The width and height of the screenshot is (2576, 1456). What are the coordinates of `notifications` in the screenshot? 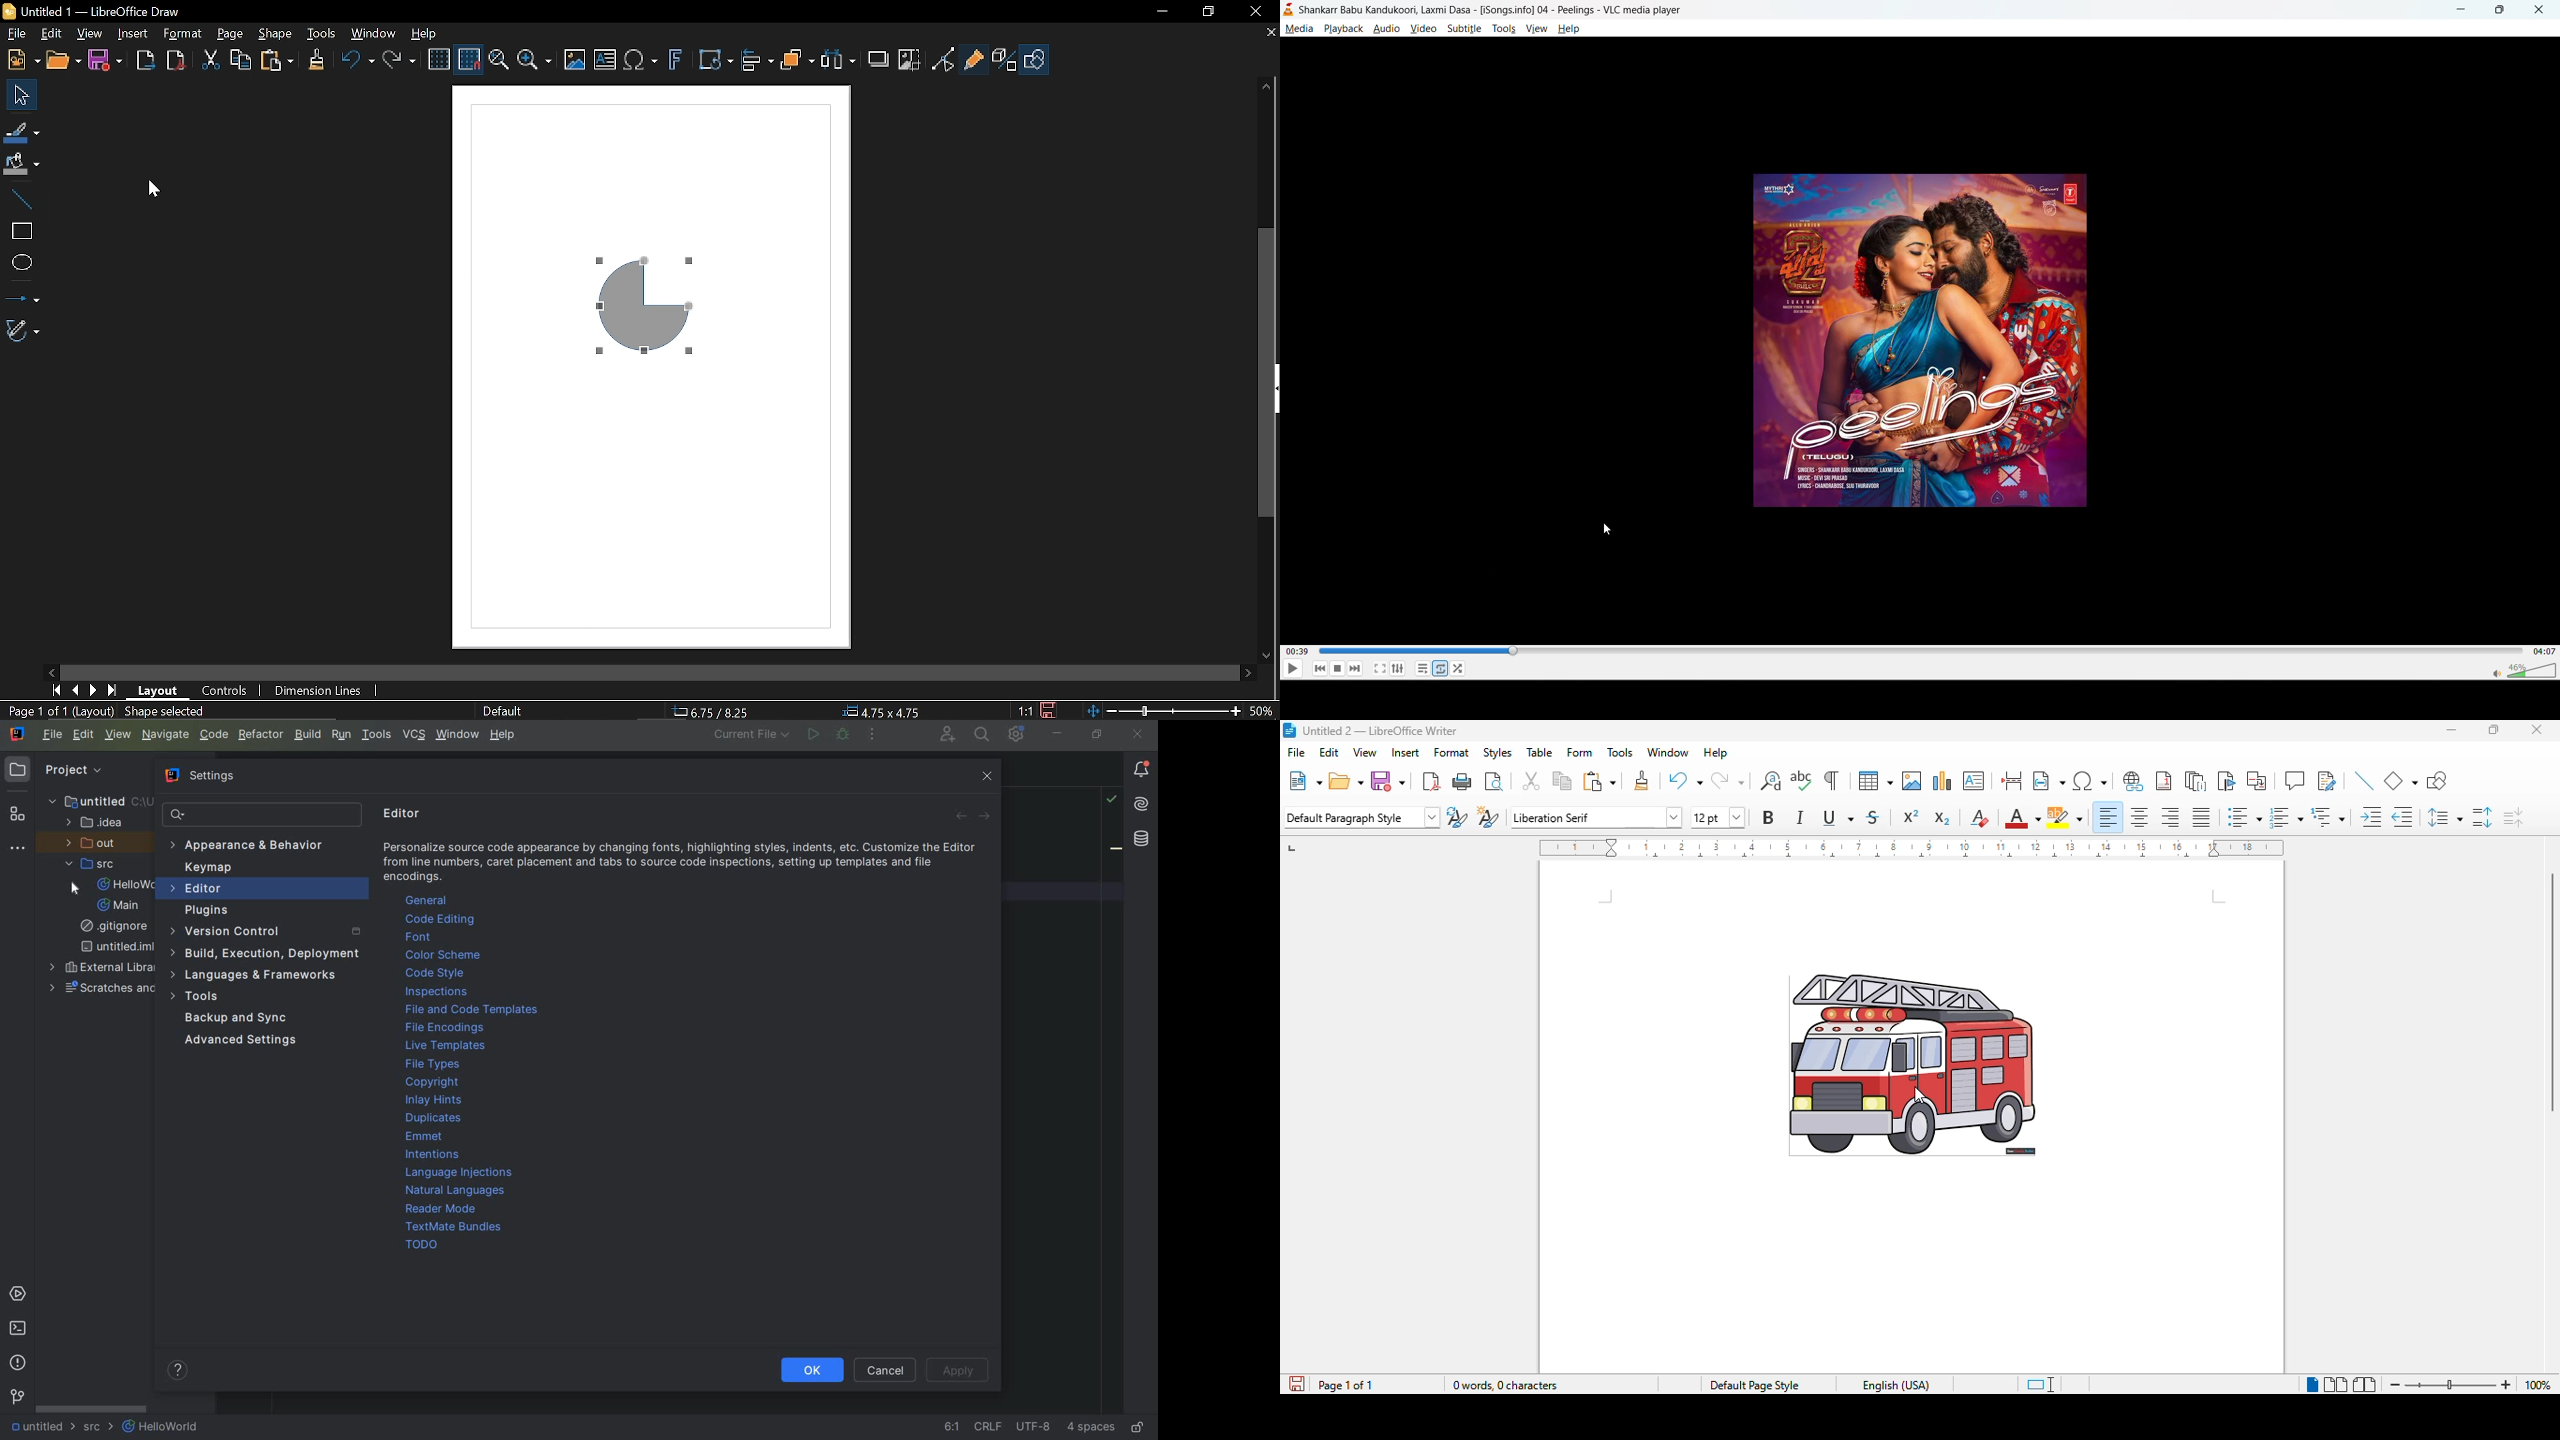 It's located at (1141, 772).